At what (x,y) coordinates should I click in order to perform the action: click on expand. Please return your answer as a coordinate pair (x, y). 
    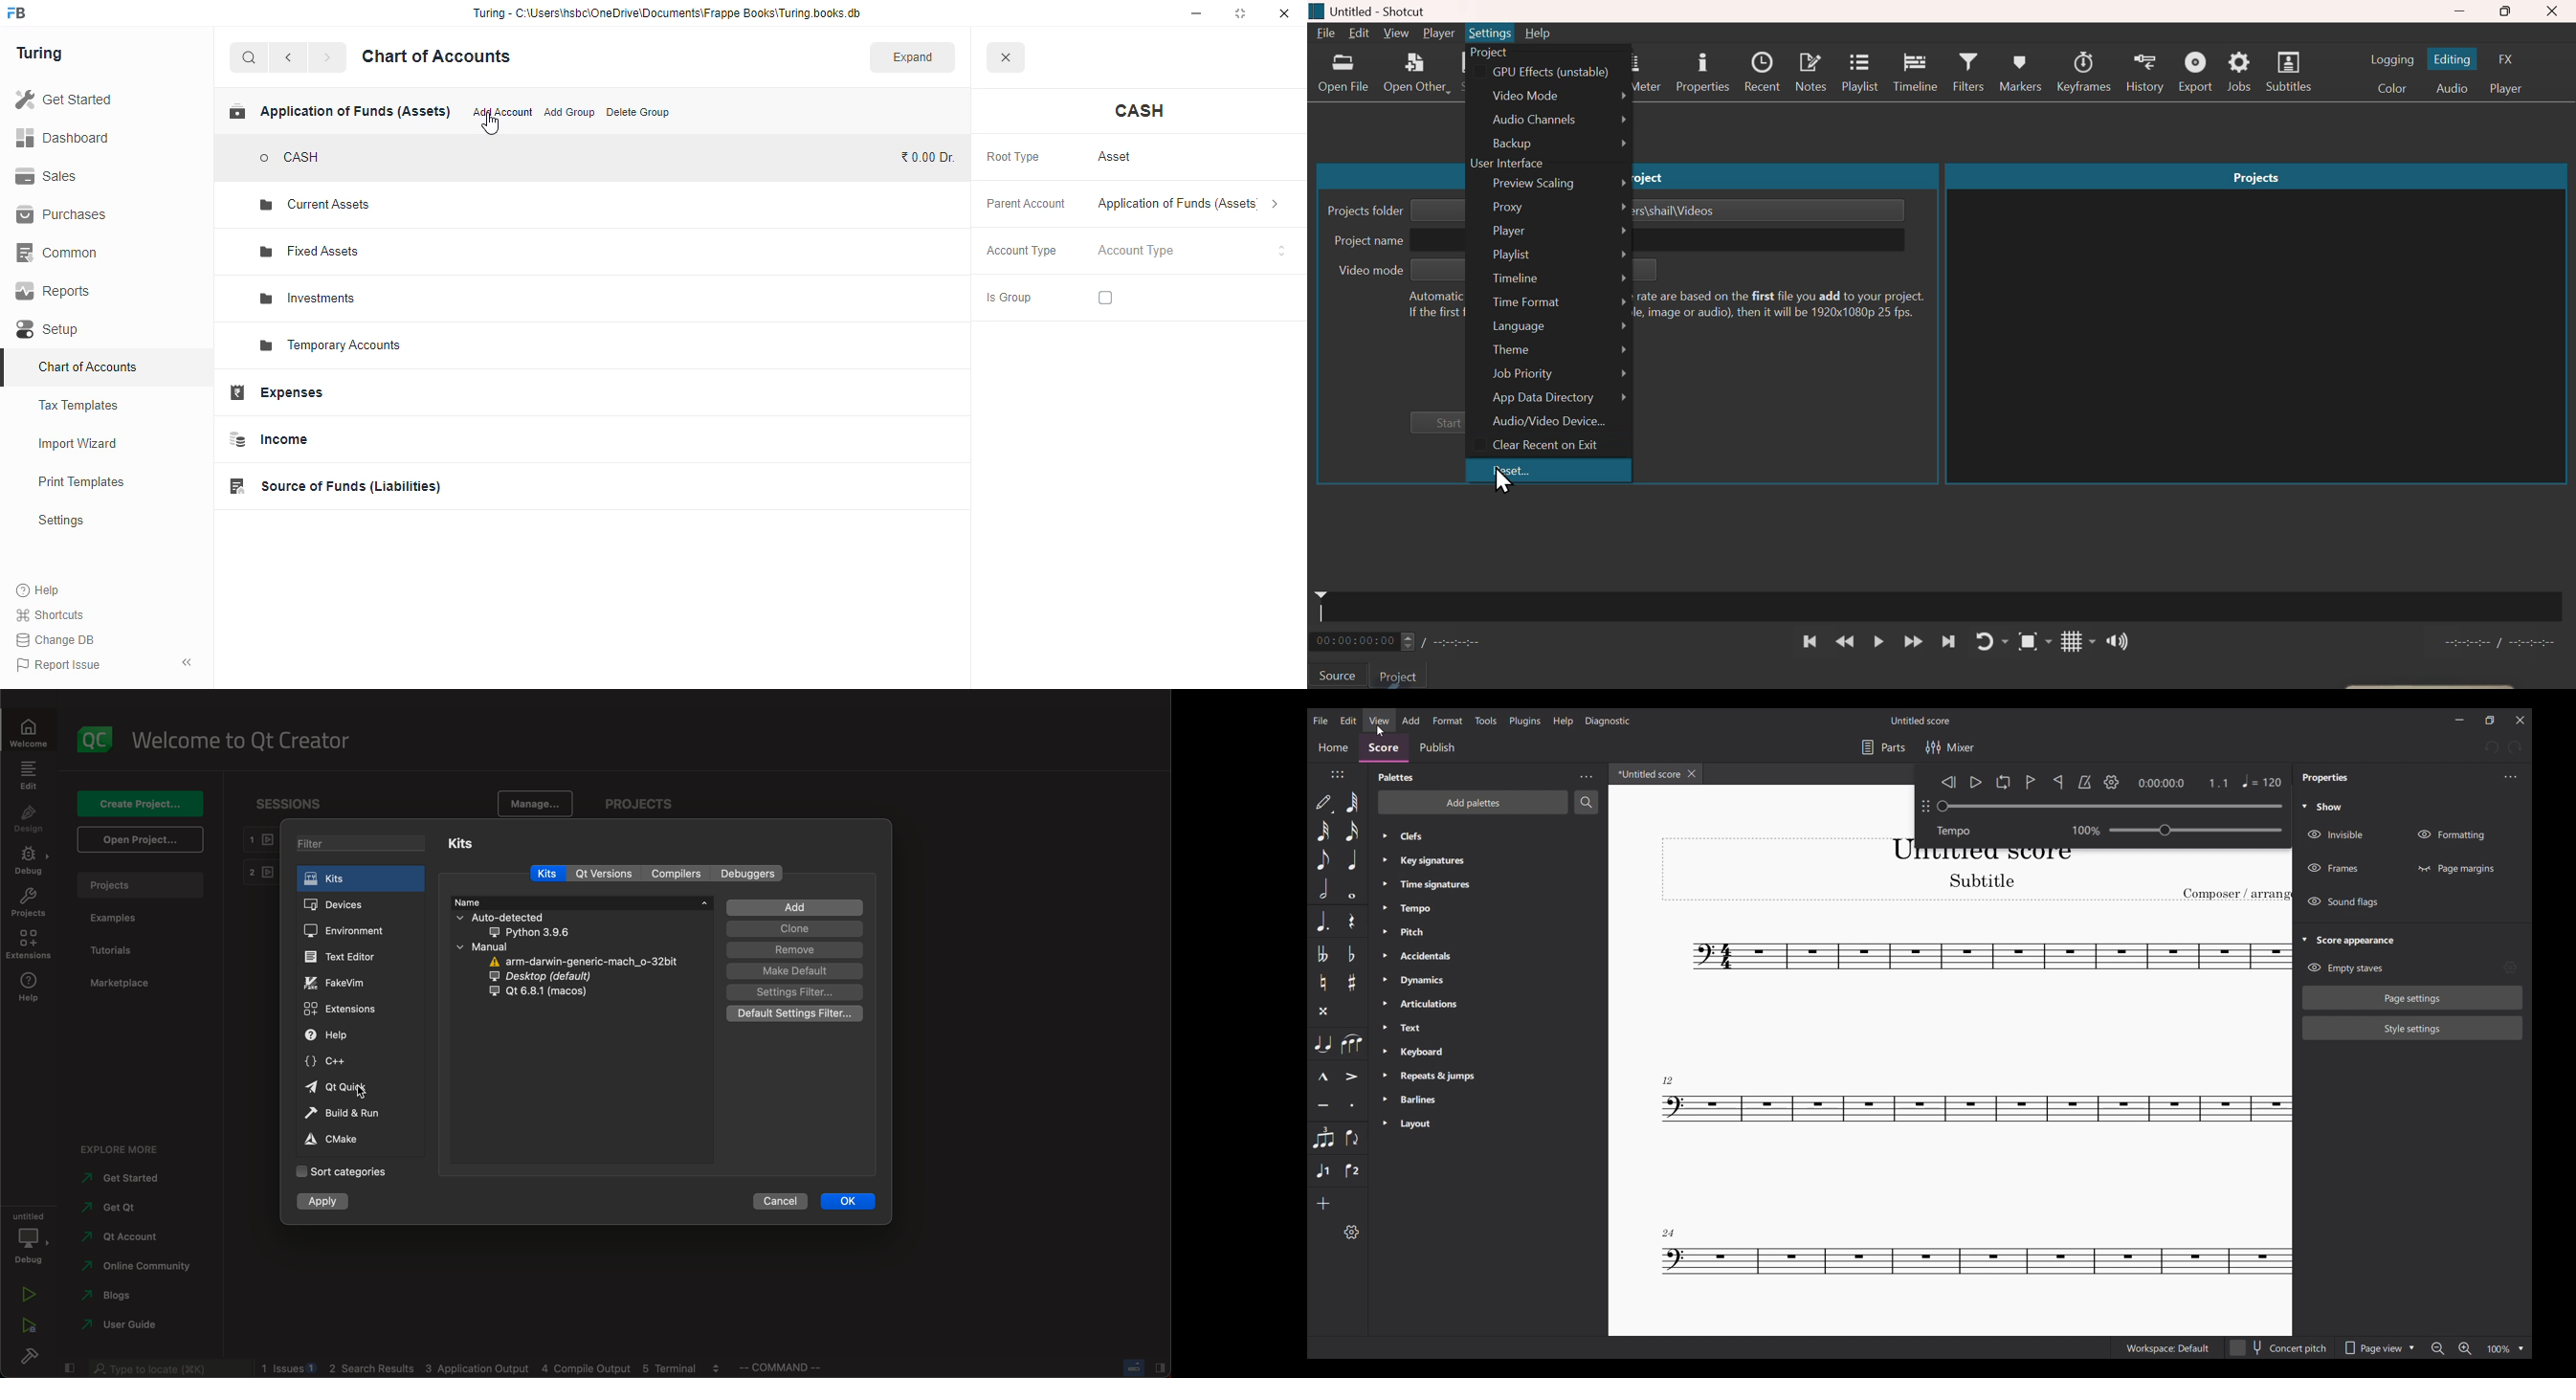
    Looking at the image, I should click on (913, 56).